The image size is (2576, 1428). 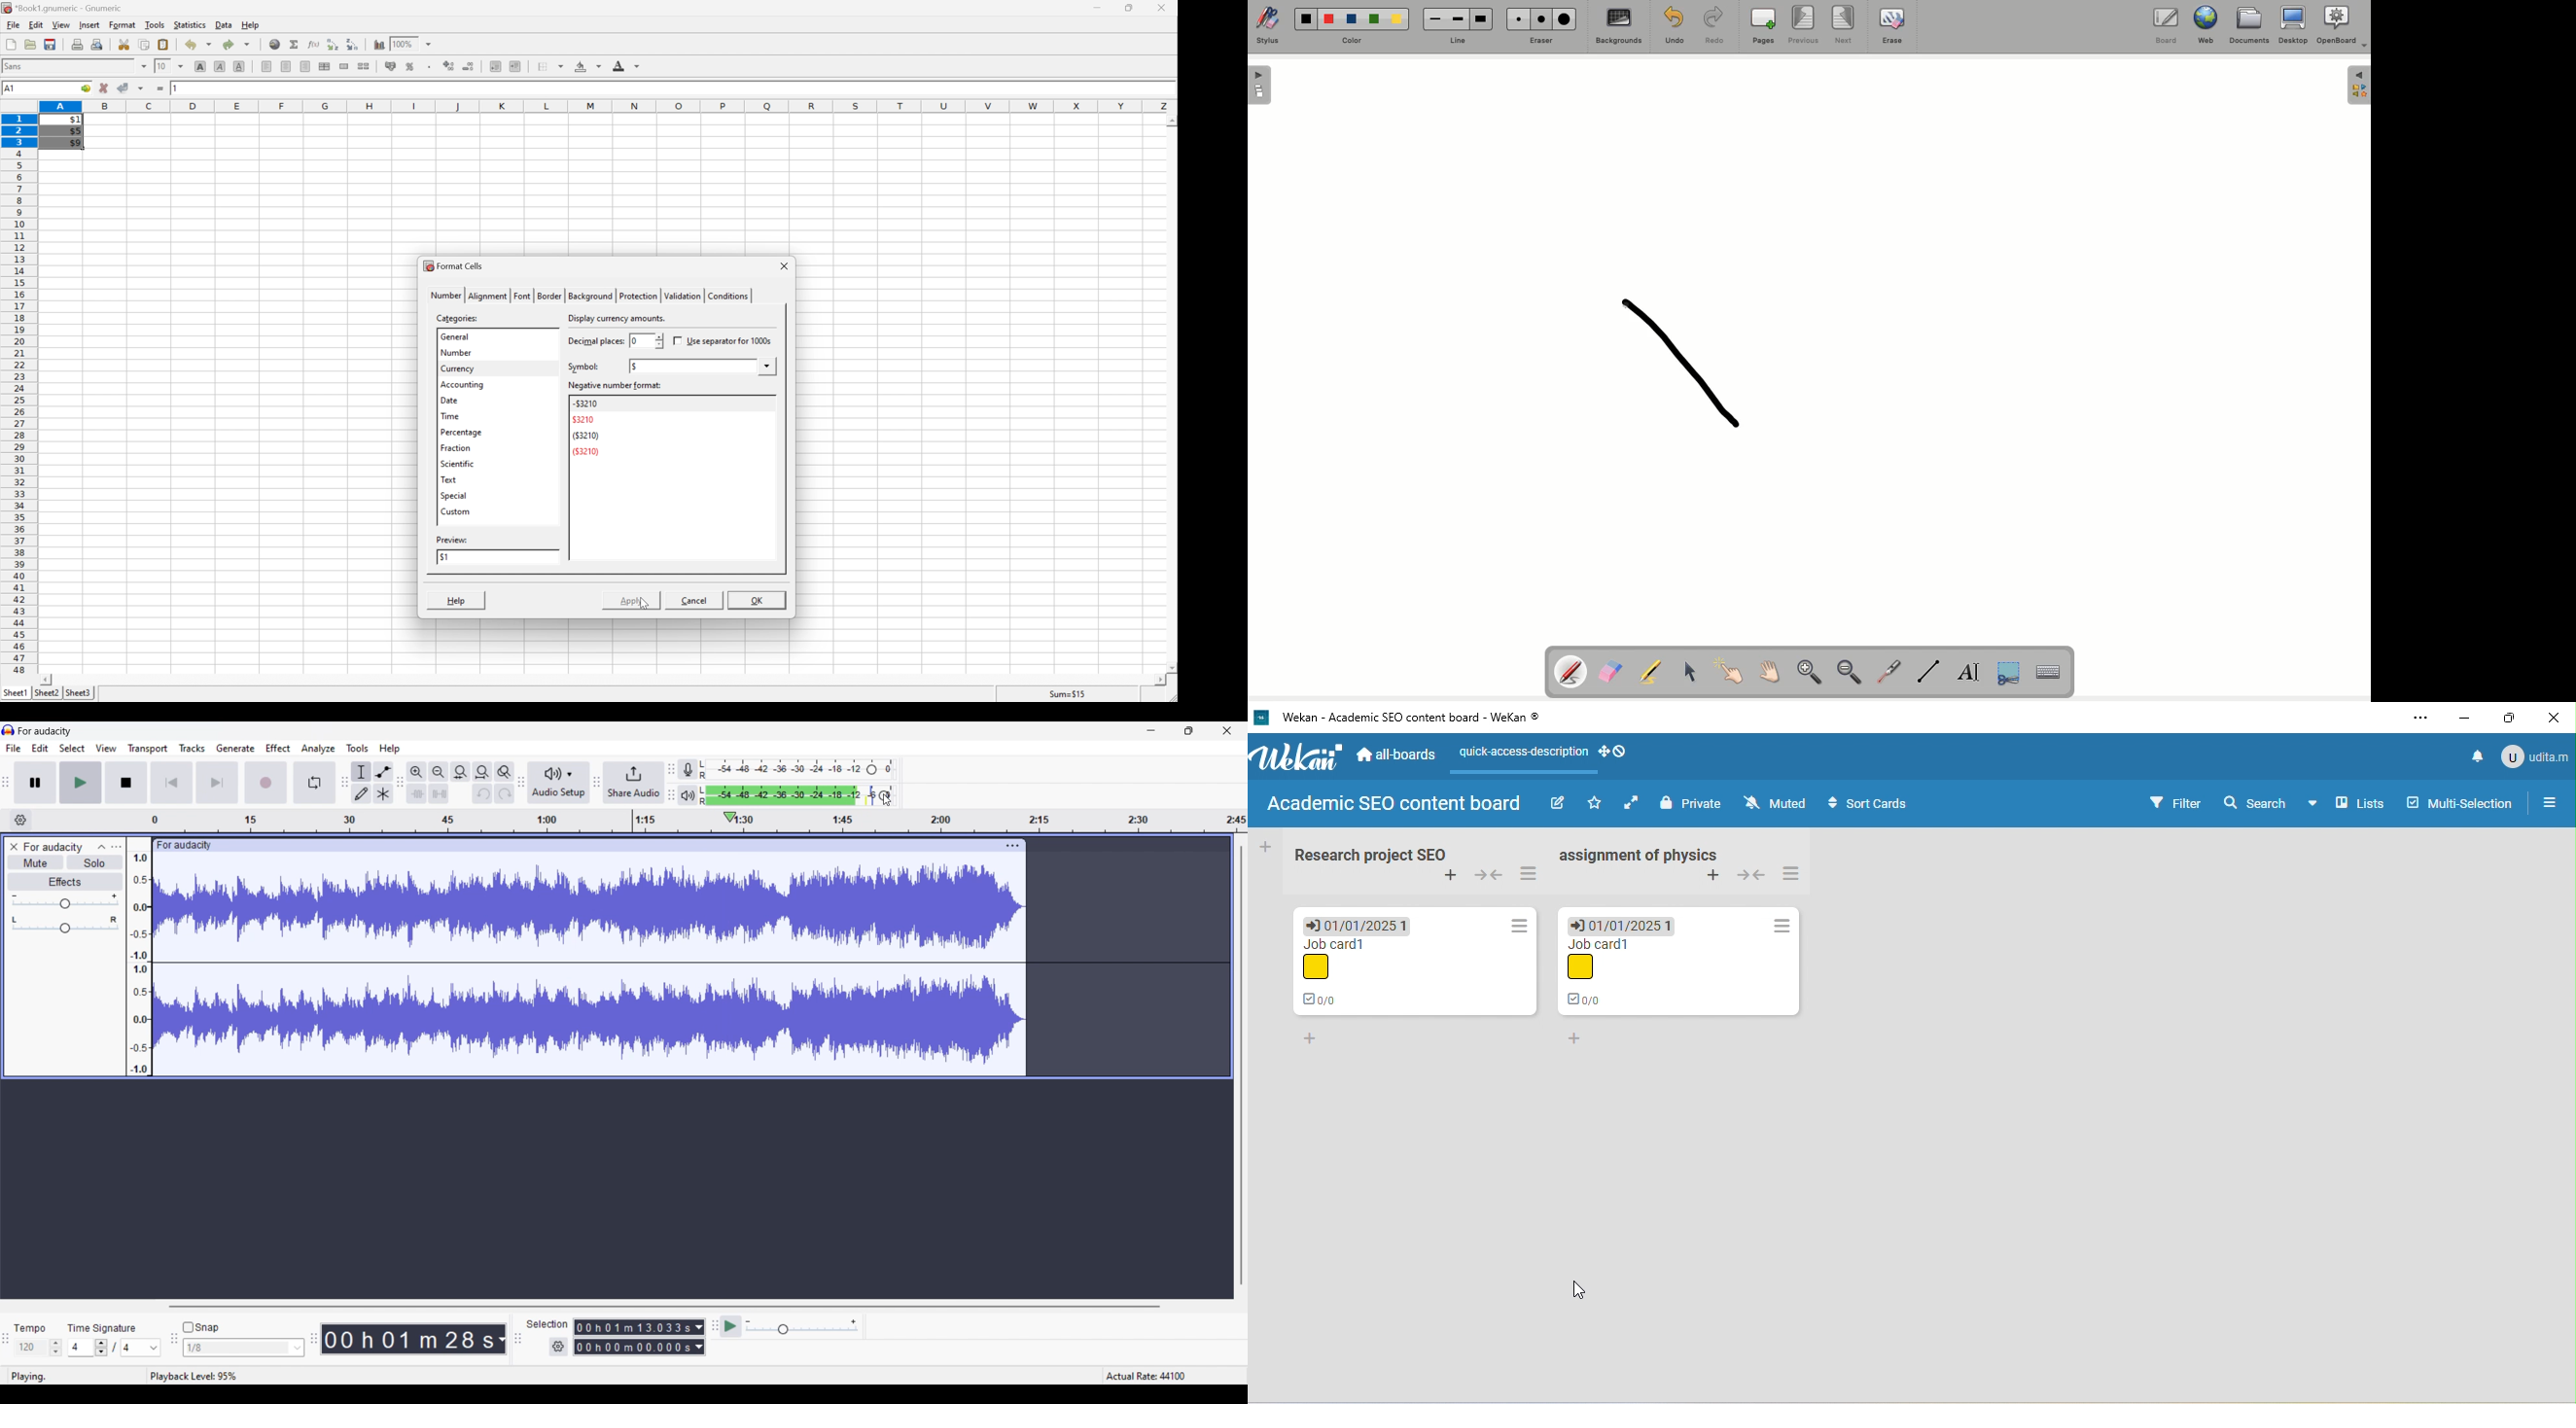 I want to click on drop down, so click(x=184, y=66).